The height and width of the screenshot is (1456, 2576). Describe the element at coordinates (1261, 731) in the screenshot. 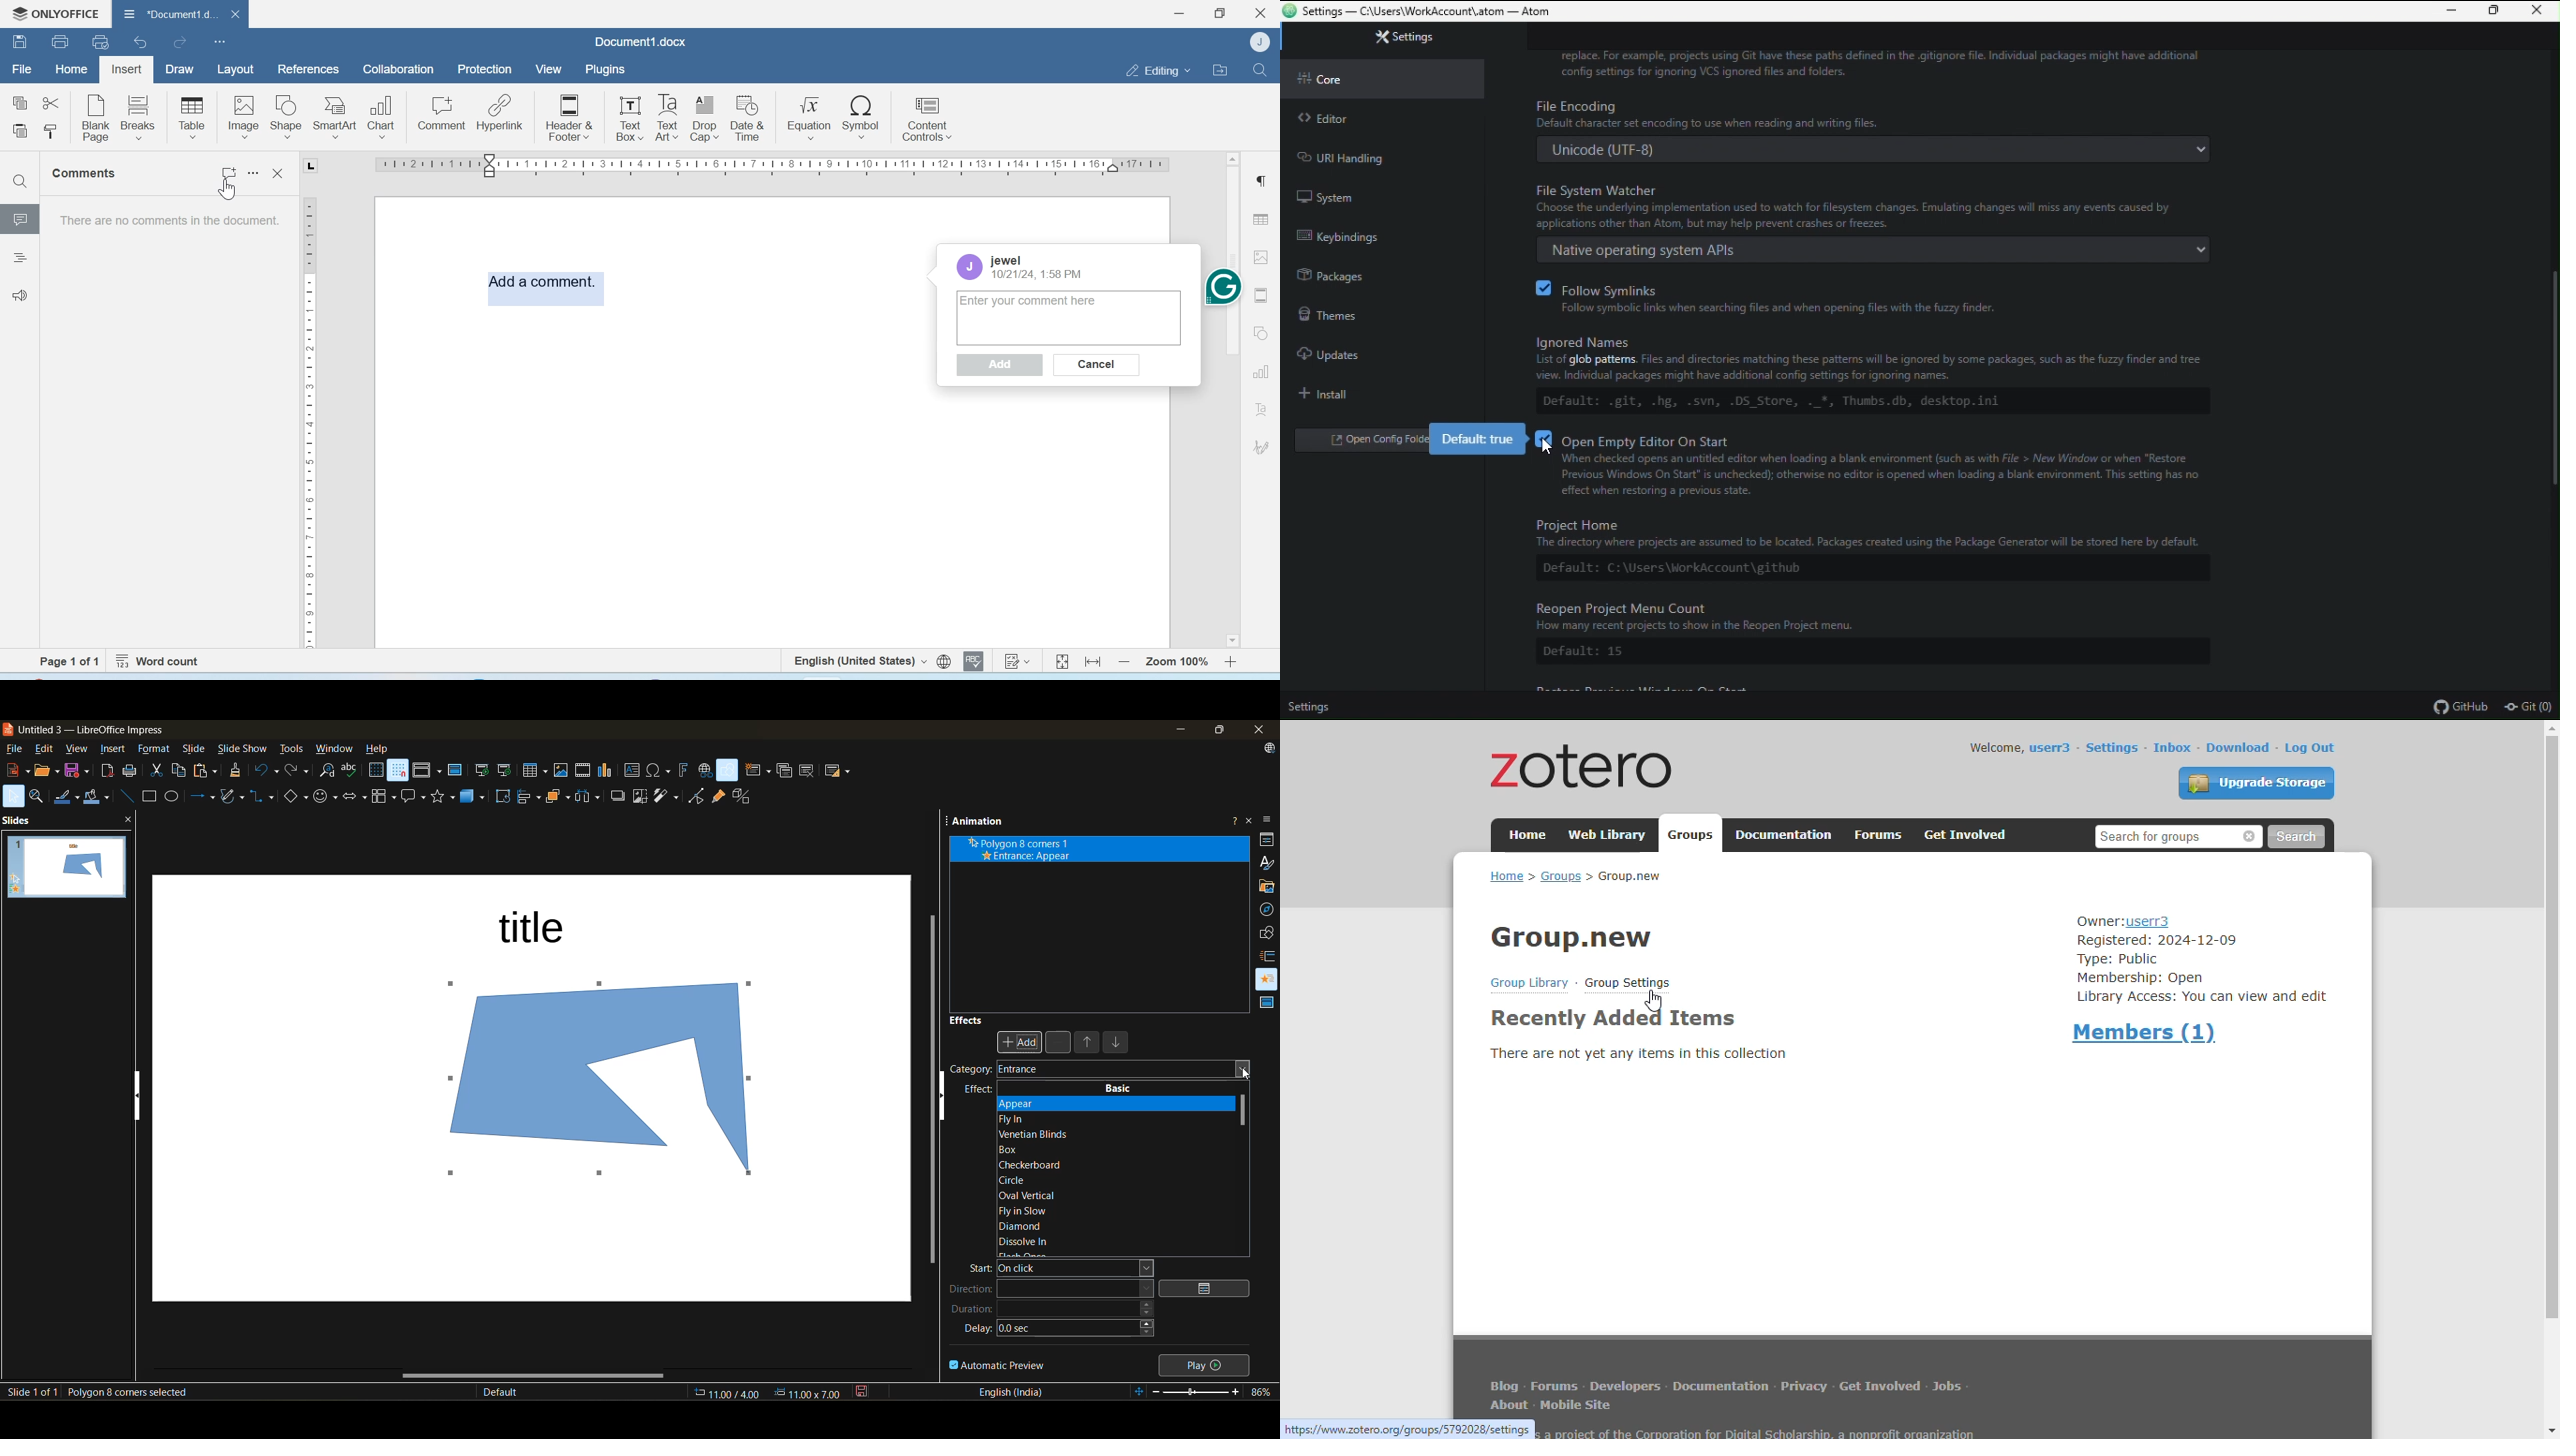

I see `close` at that location.